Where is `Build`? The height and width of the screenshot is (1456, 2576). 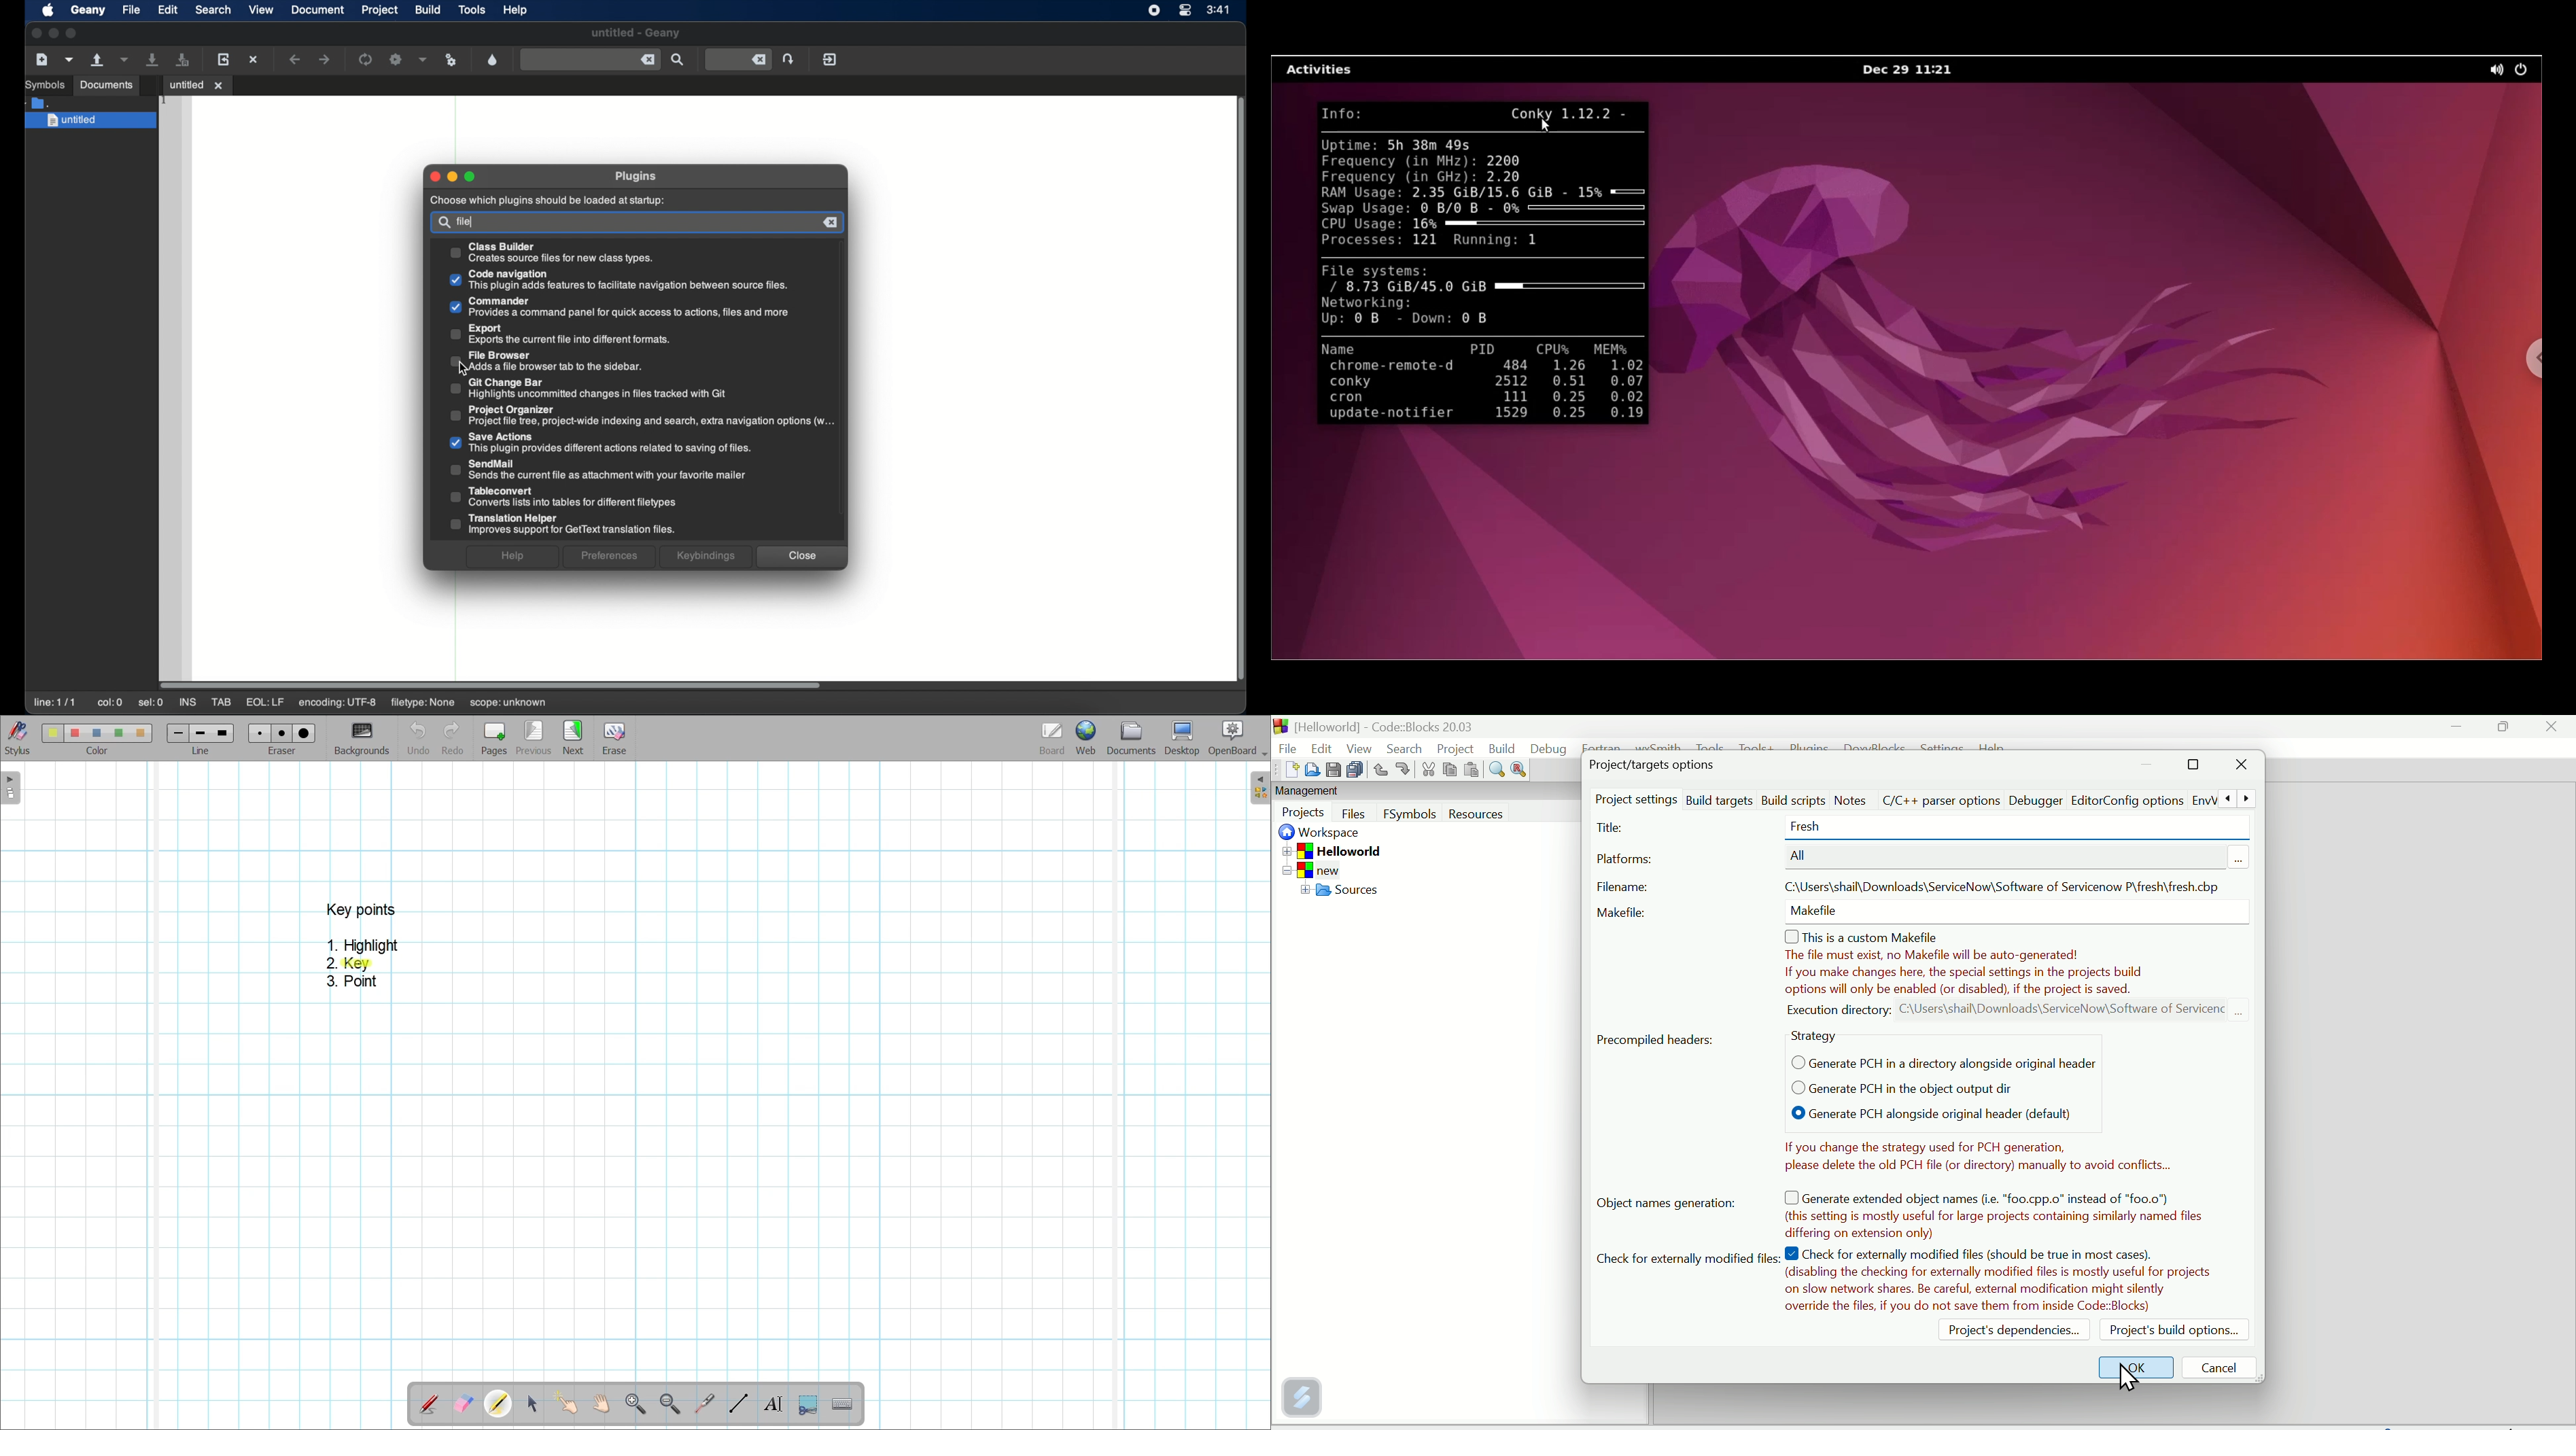
Build is located at coordinates (1503, 747).